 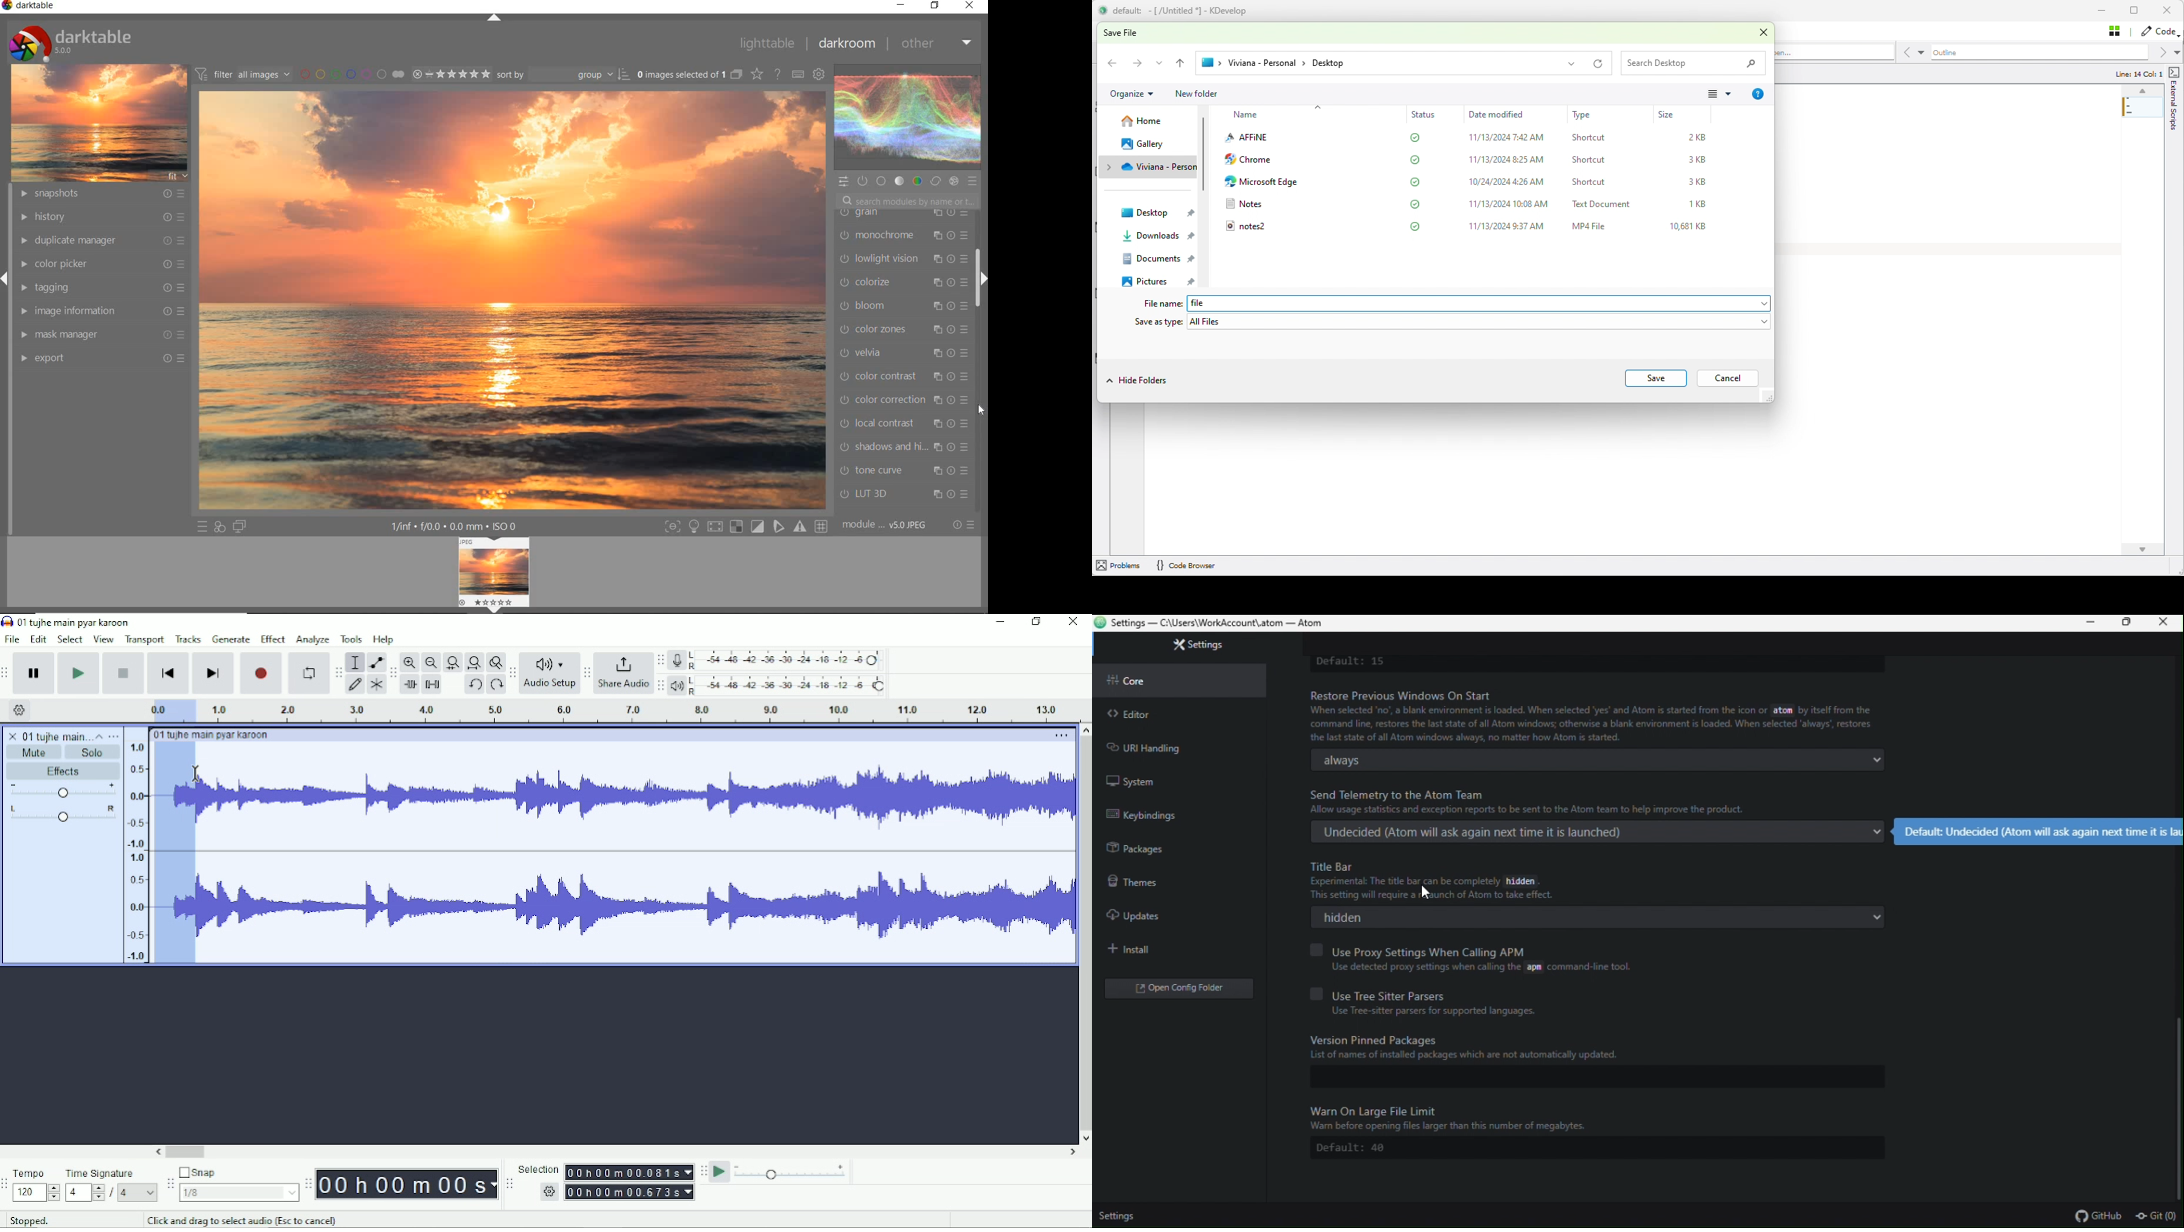 What do you see at coordinates (36, 1192) in the screenshot?
I see `Tempo Range` at bounding box center [36, 1192].